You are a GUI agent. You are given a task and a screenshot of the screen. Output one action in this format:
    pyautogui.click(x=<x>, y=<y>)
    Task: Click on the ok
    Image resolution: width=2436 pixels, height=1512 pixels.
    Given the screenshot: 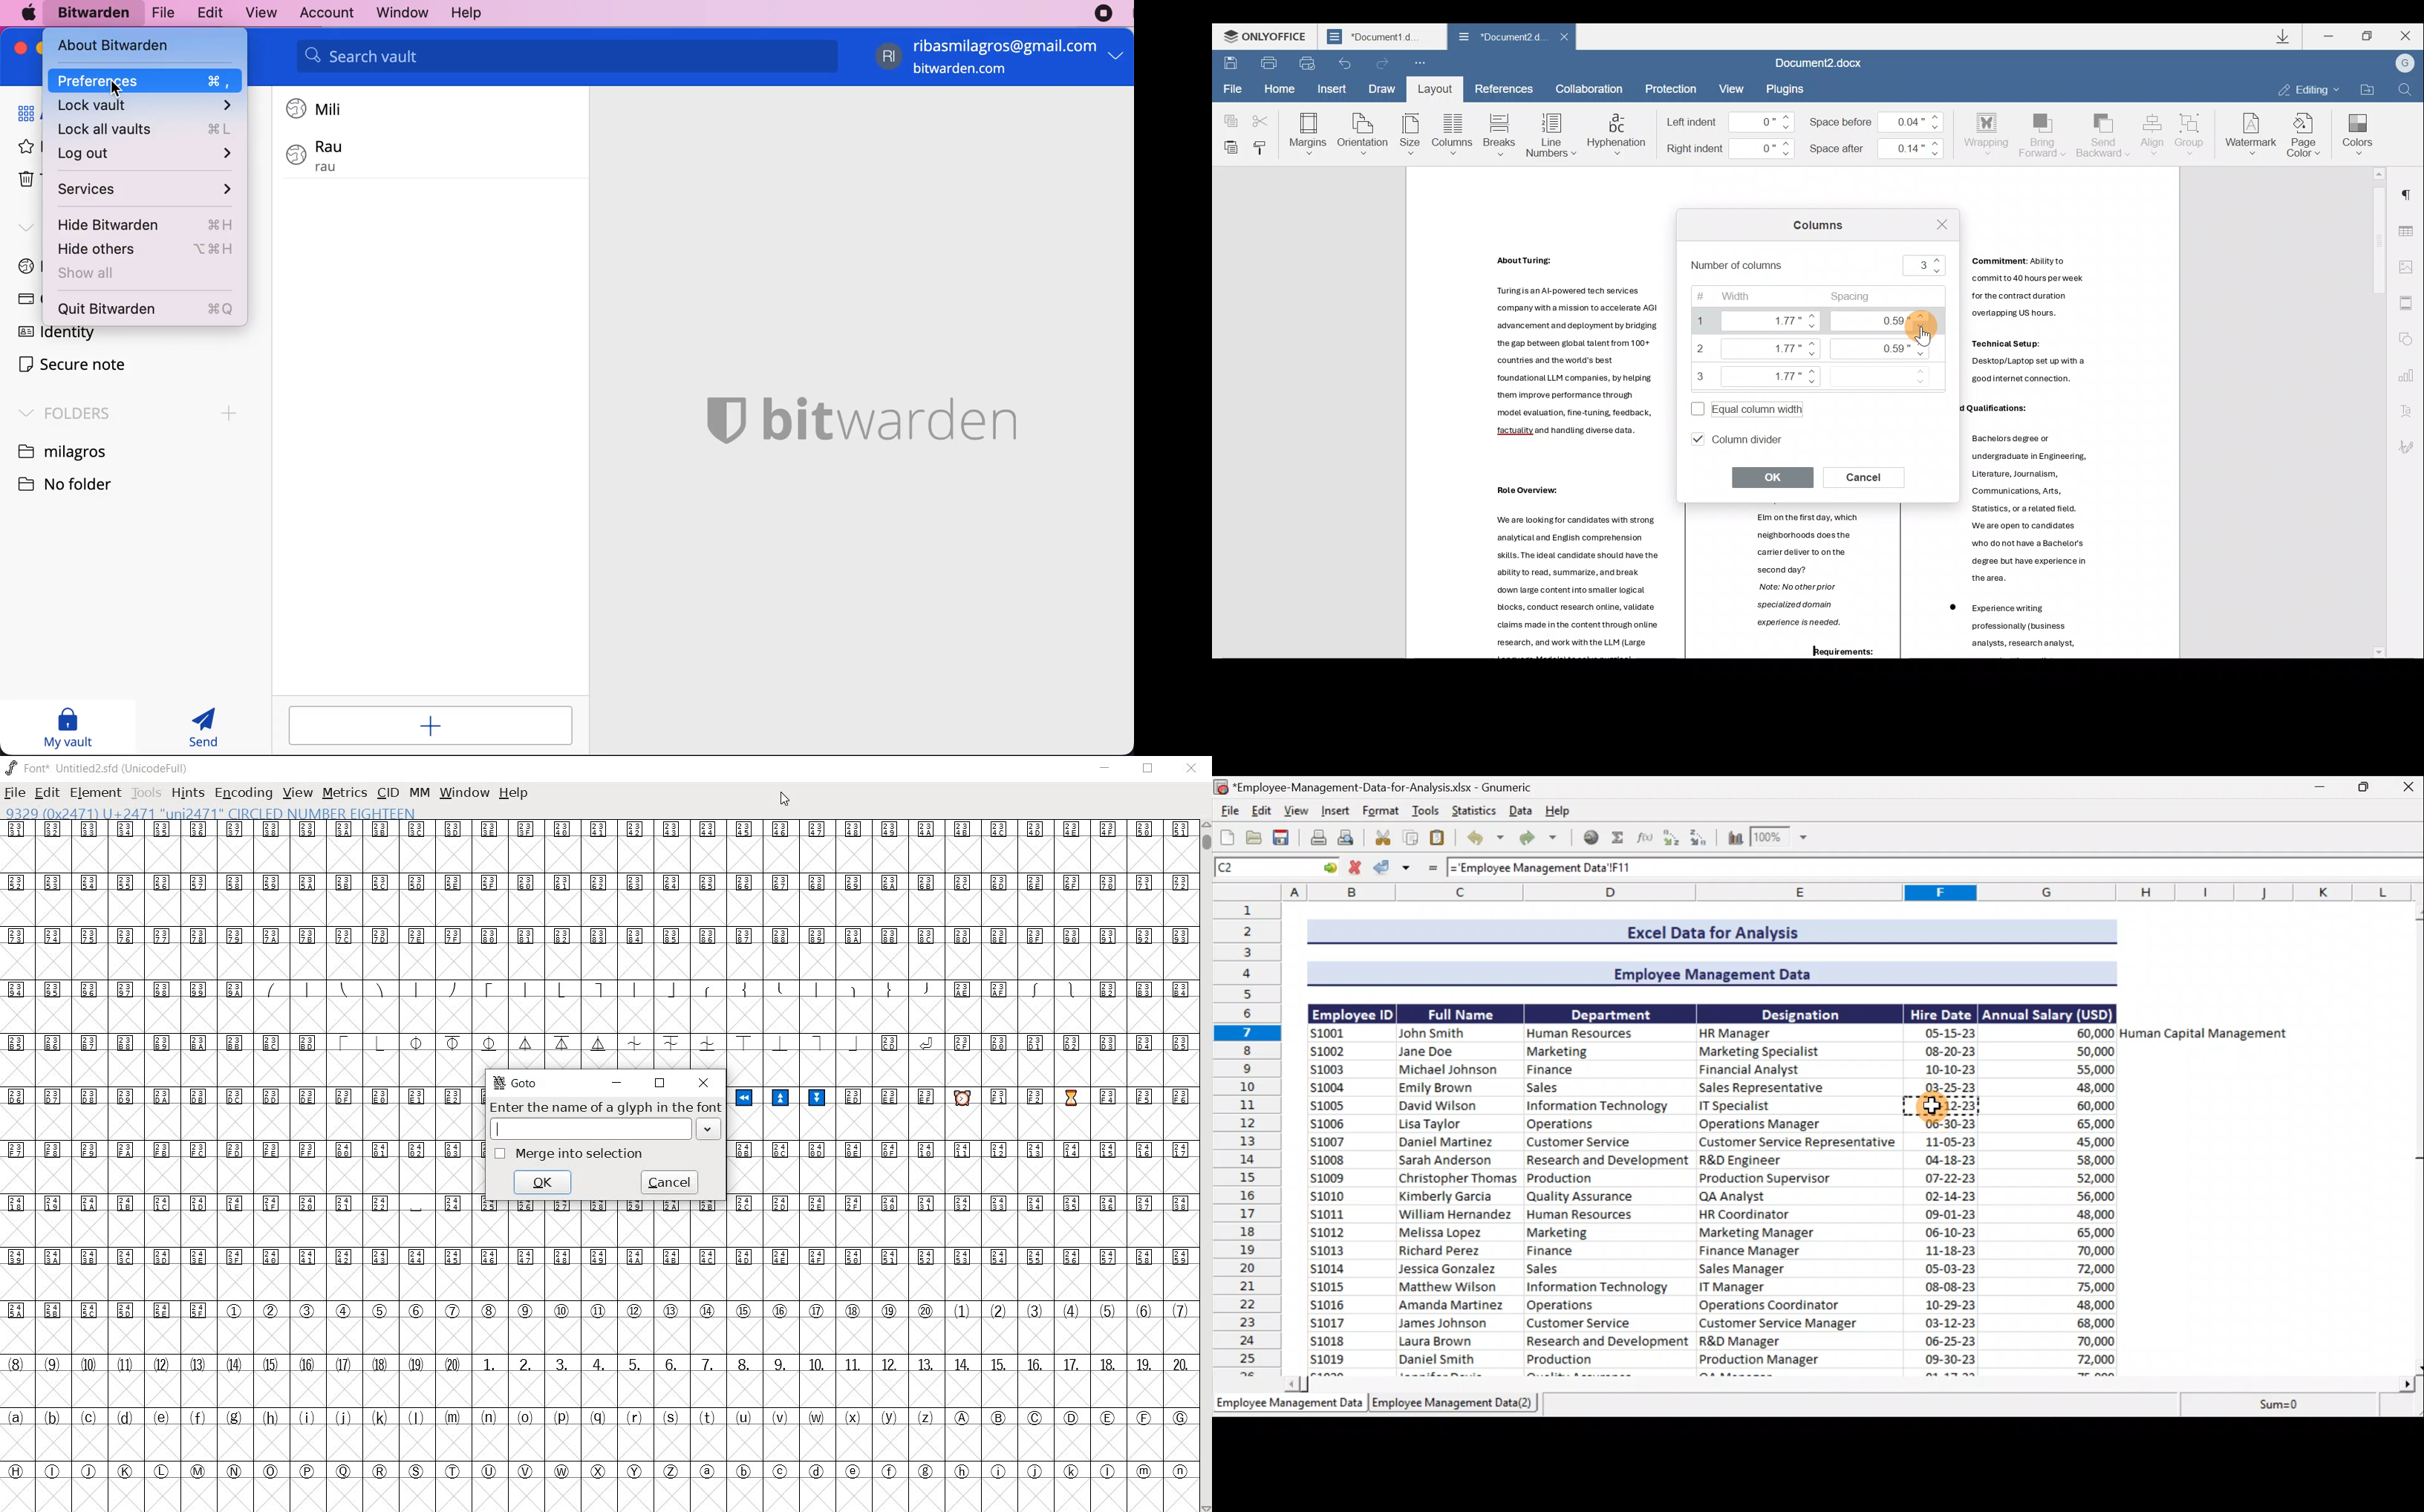 What is the action you would take?
    pyautogui.click(x=543, y=1181)
    